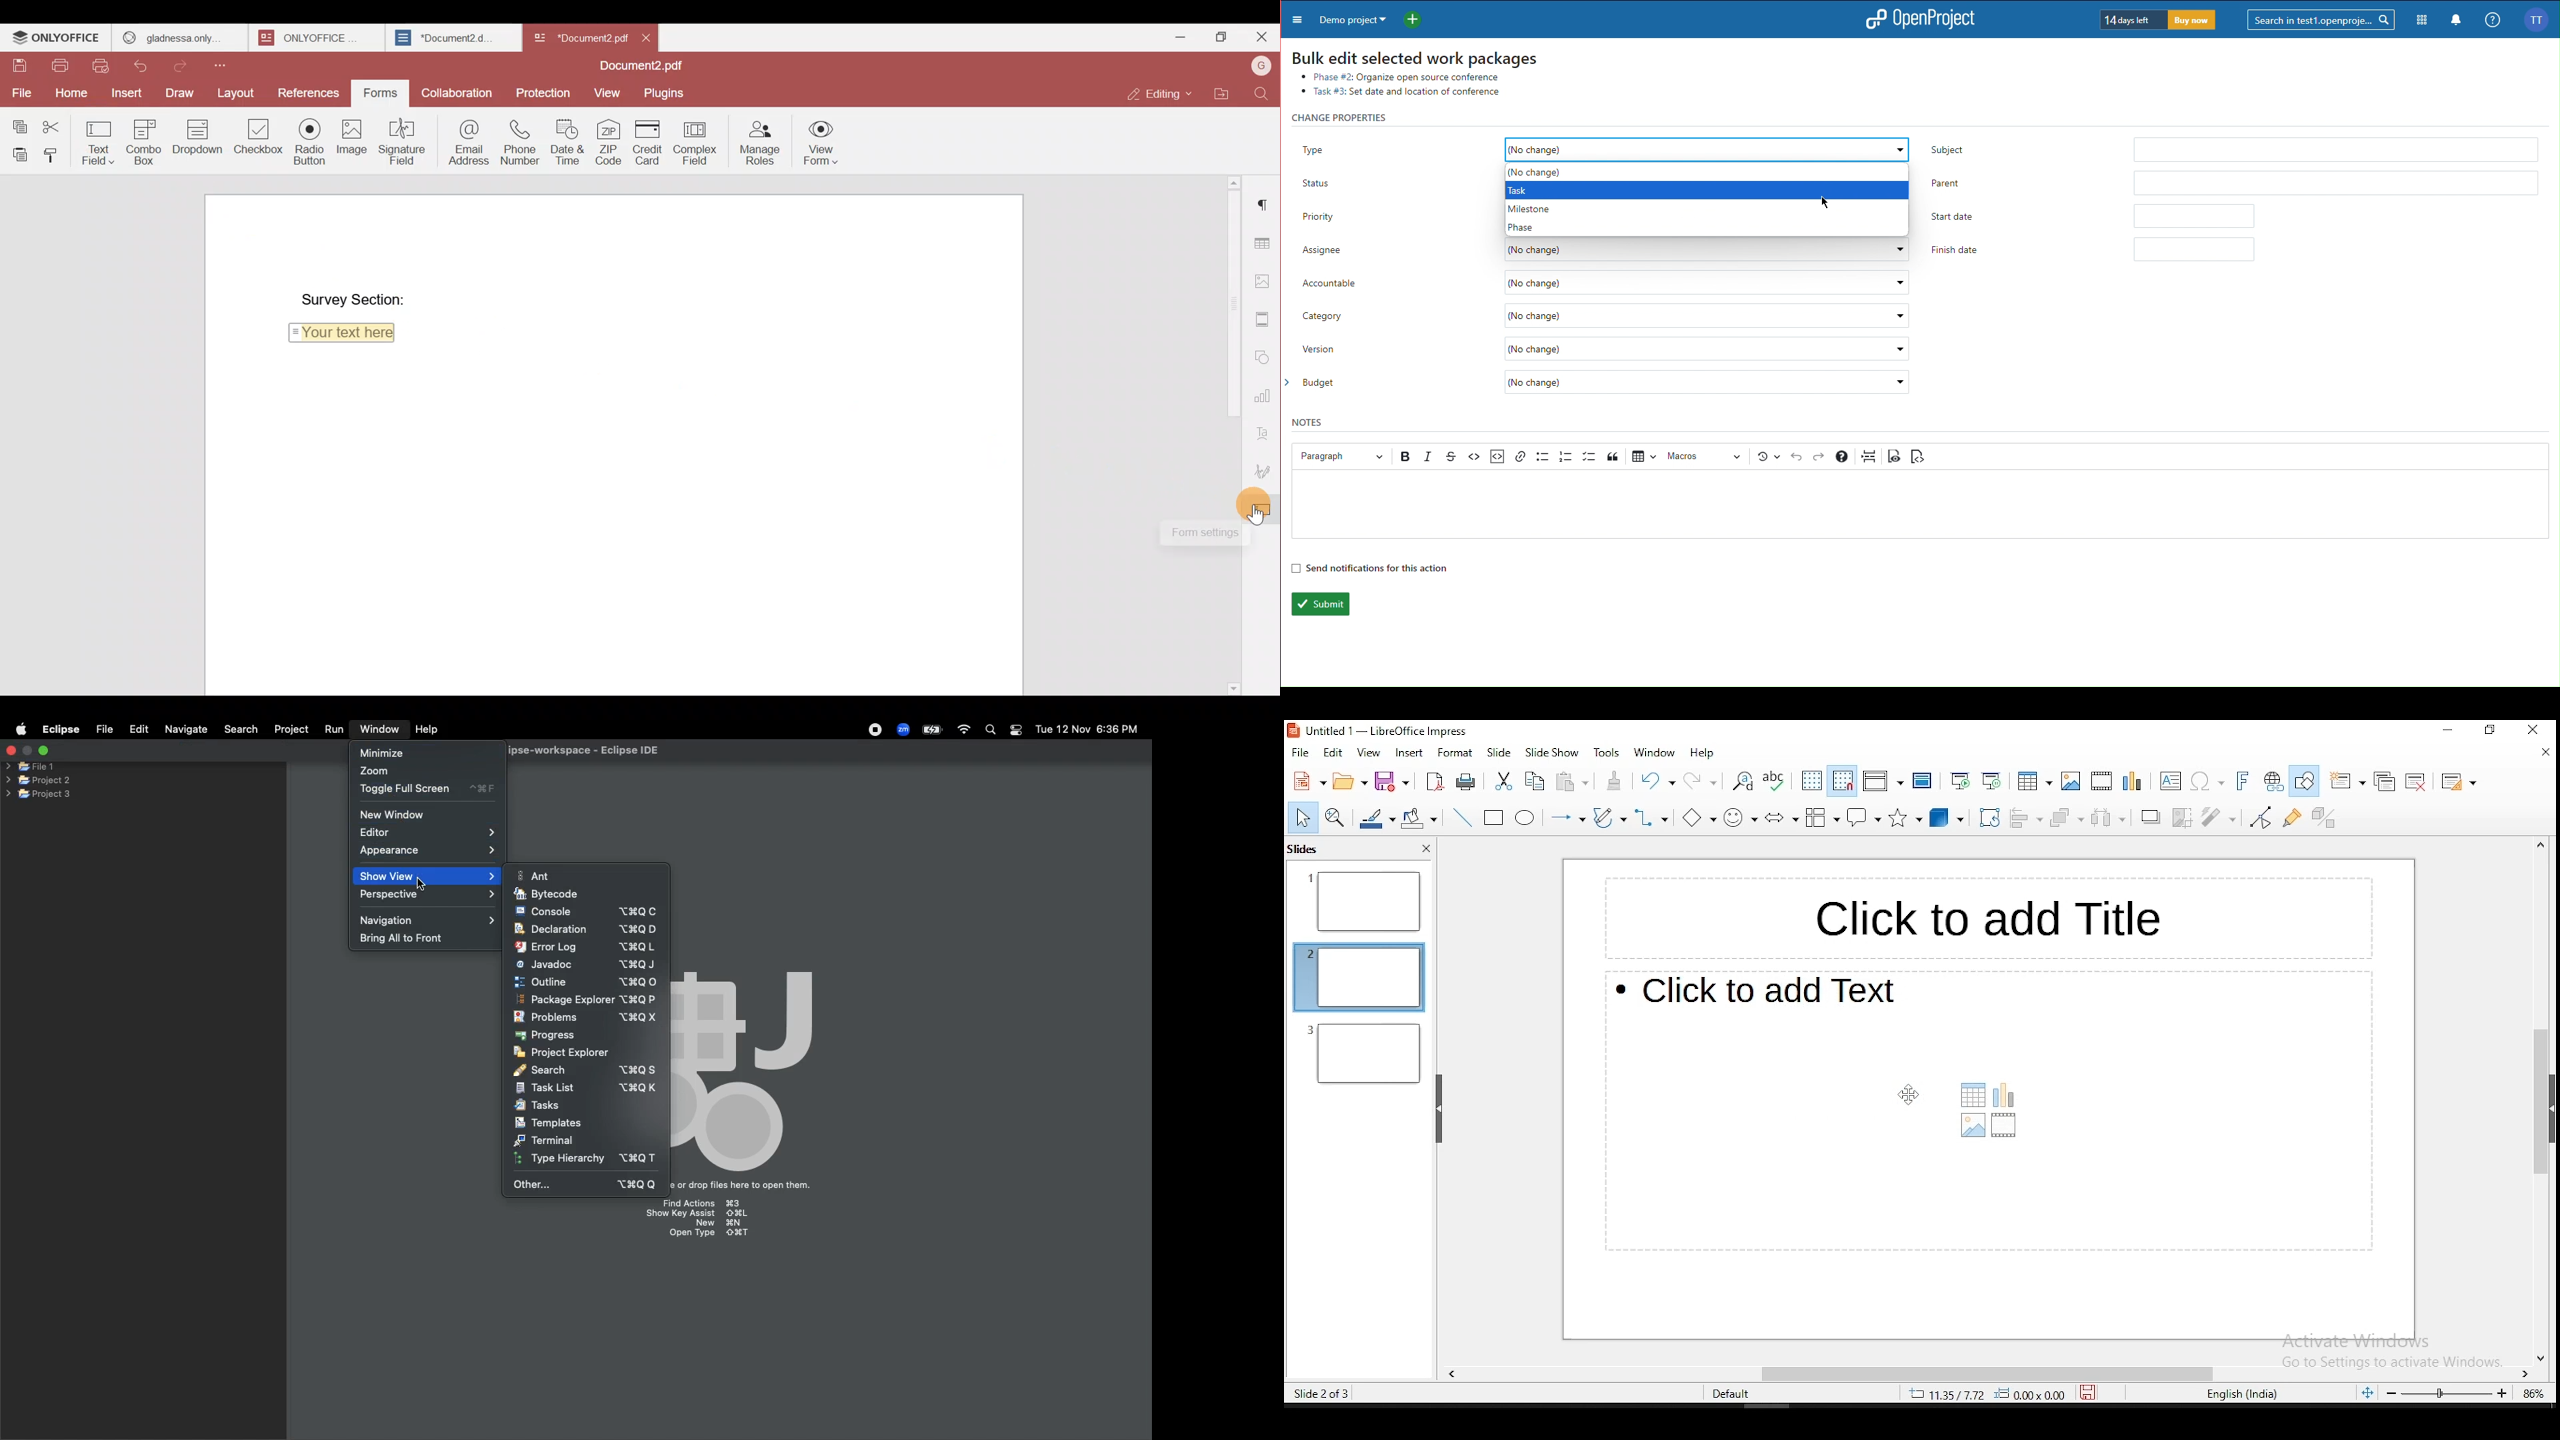  I want to click on paint bucket tool, so click(1419, 816).